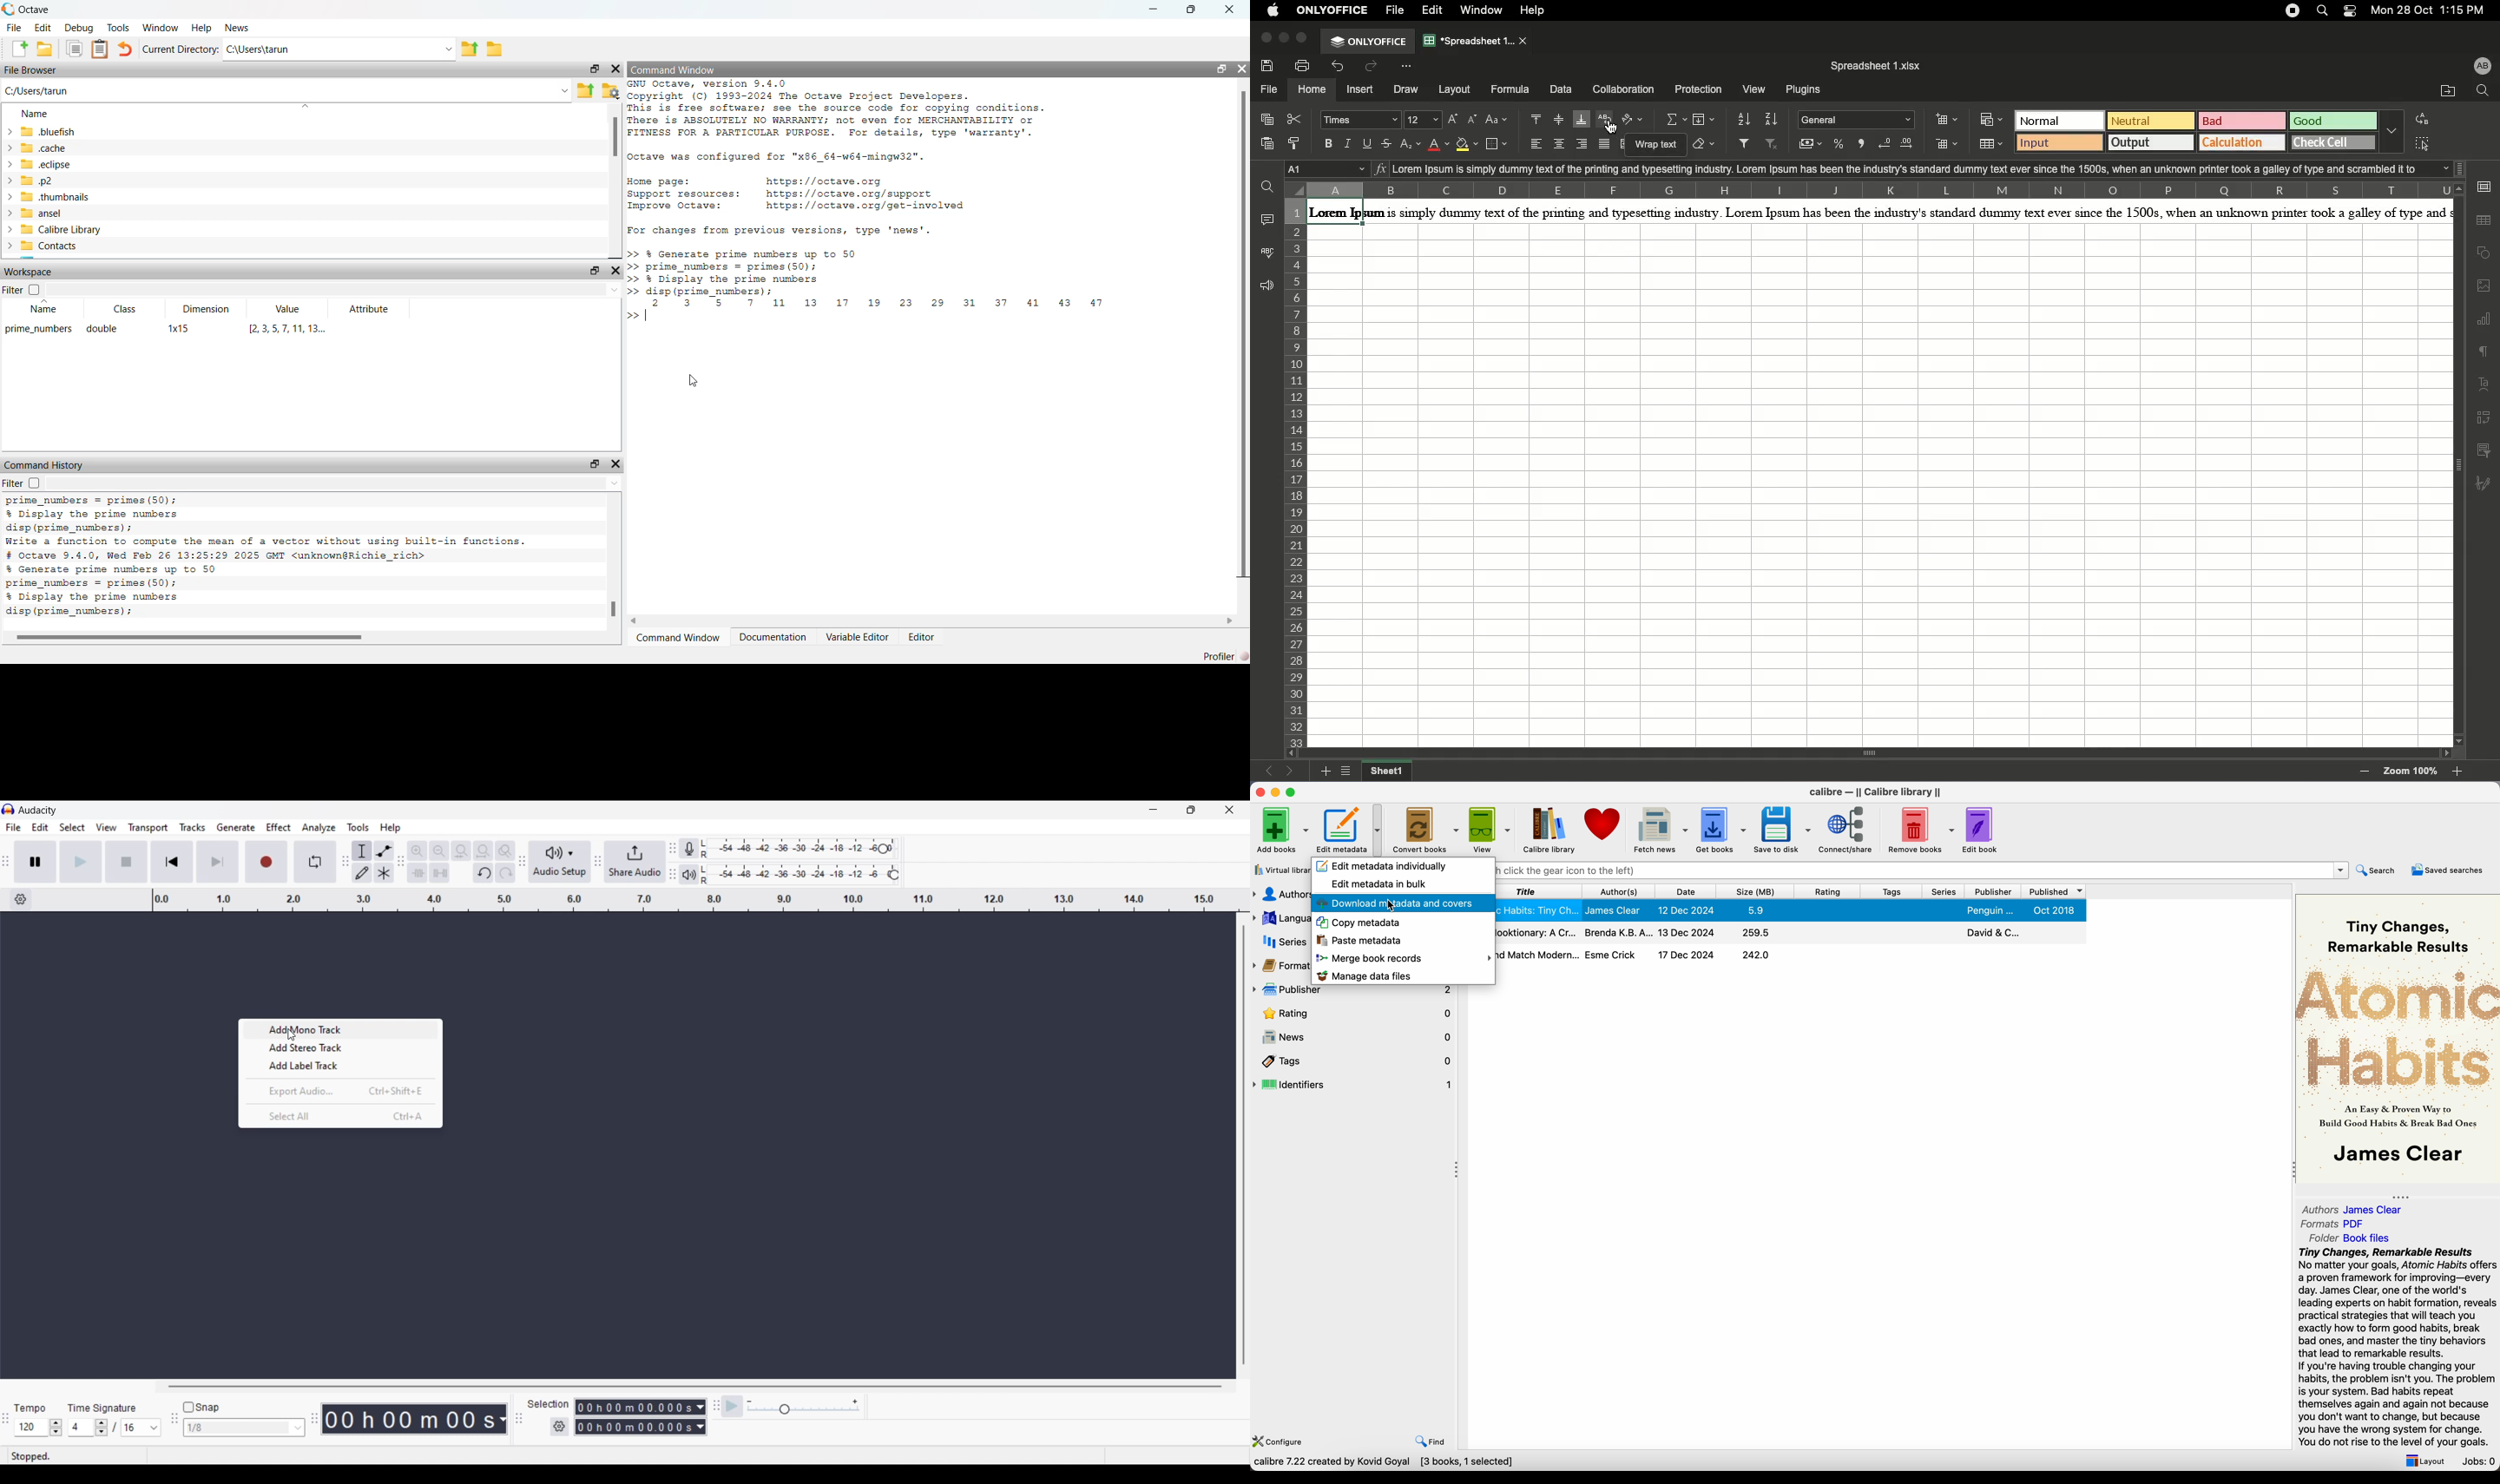 The height and width of the screenshot is (1484, 2520). Describe the element at coordinates (616, 69) in the screenshot. I see `close` at that location.